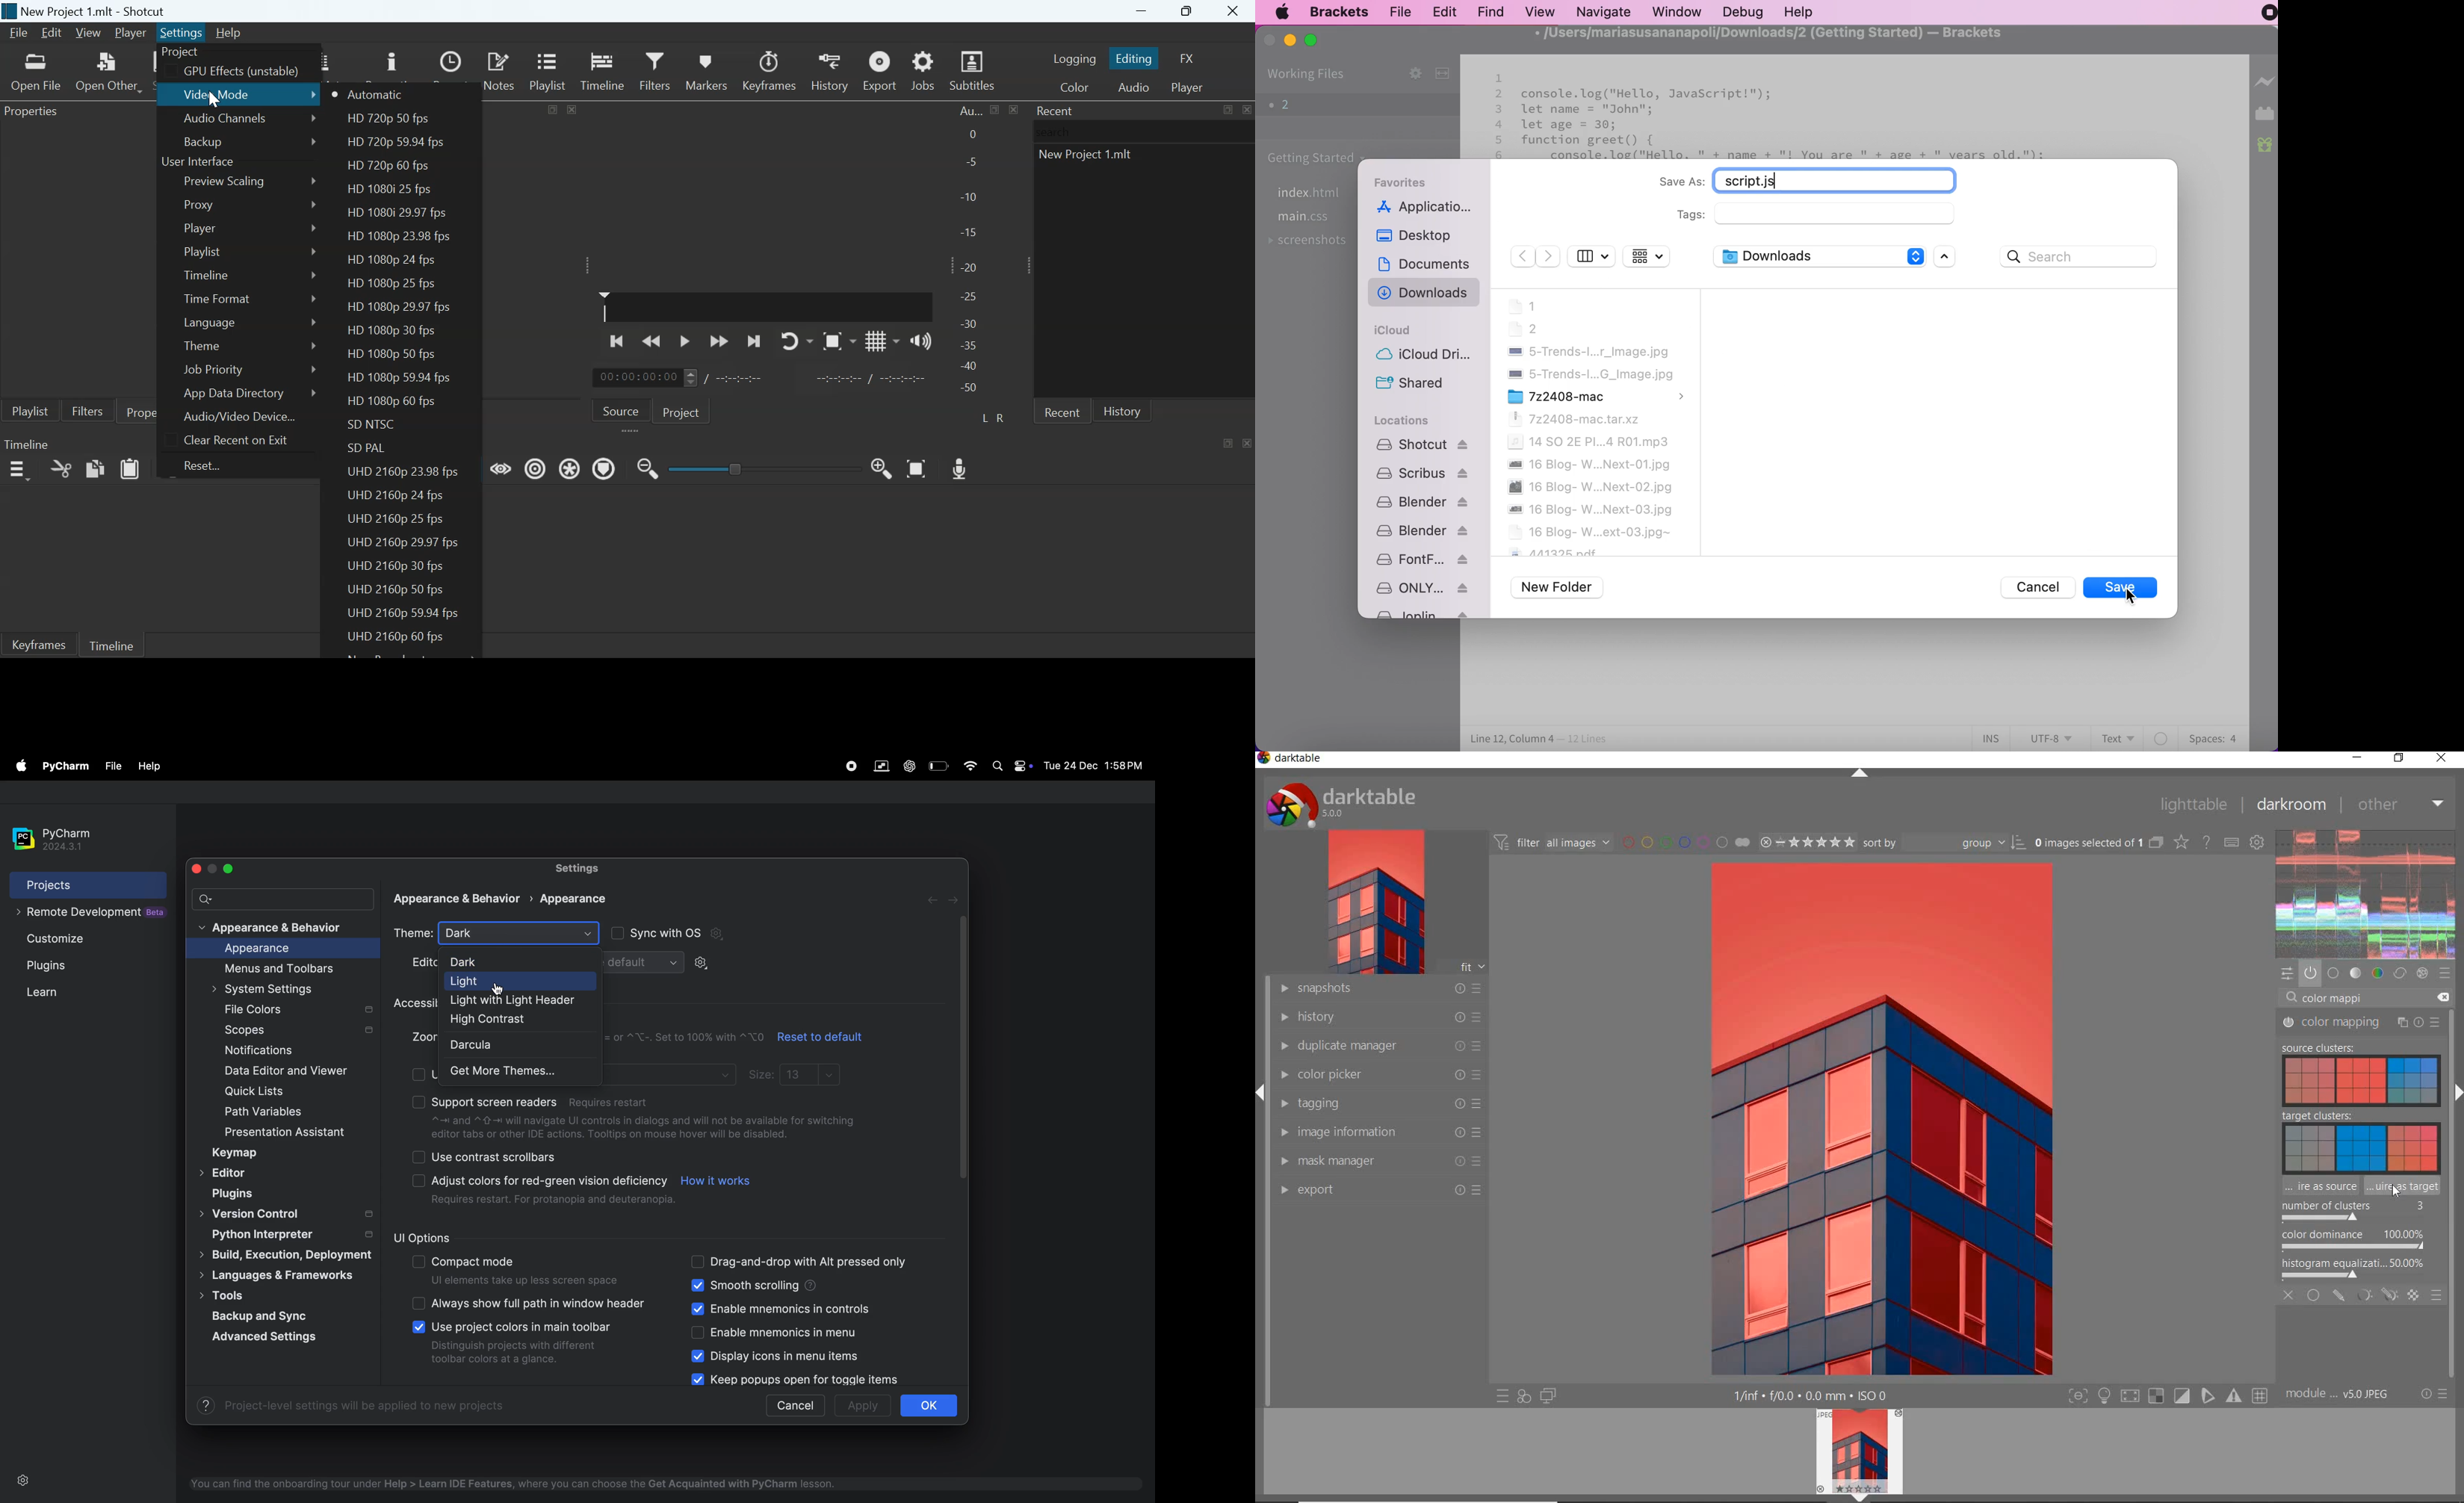  Describe the element at coordinates (530, 981) in the screenshot. I see `light` at that location.